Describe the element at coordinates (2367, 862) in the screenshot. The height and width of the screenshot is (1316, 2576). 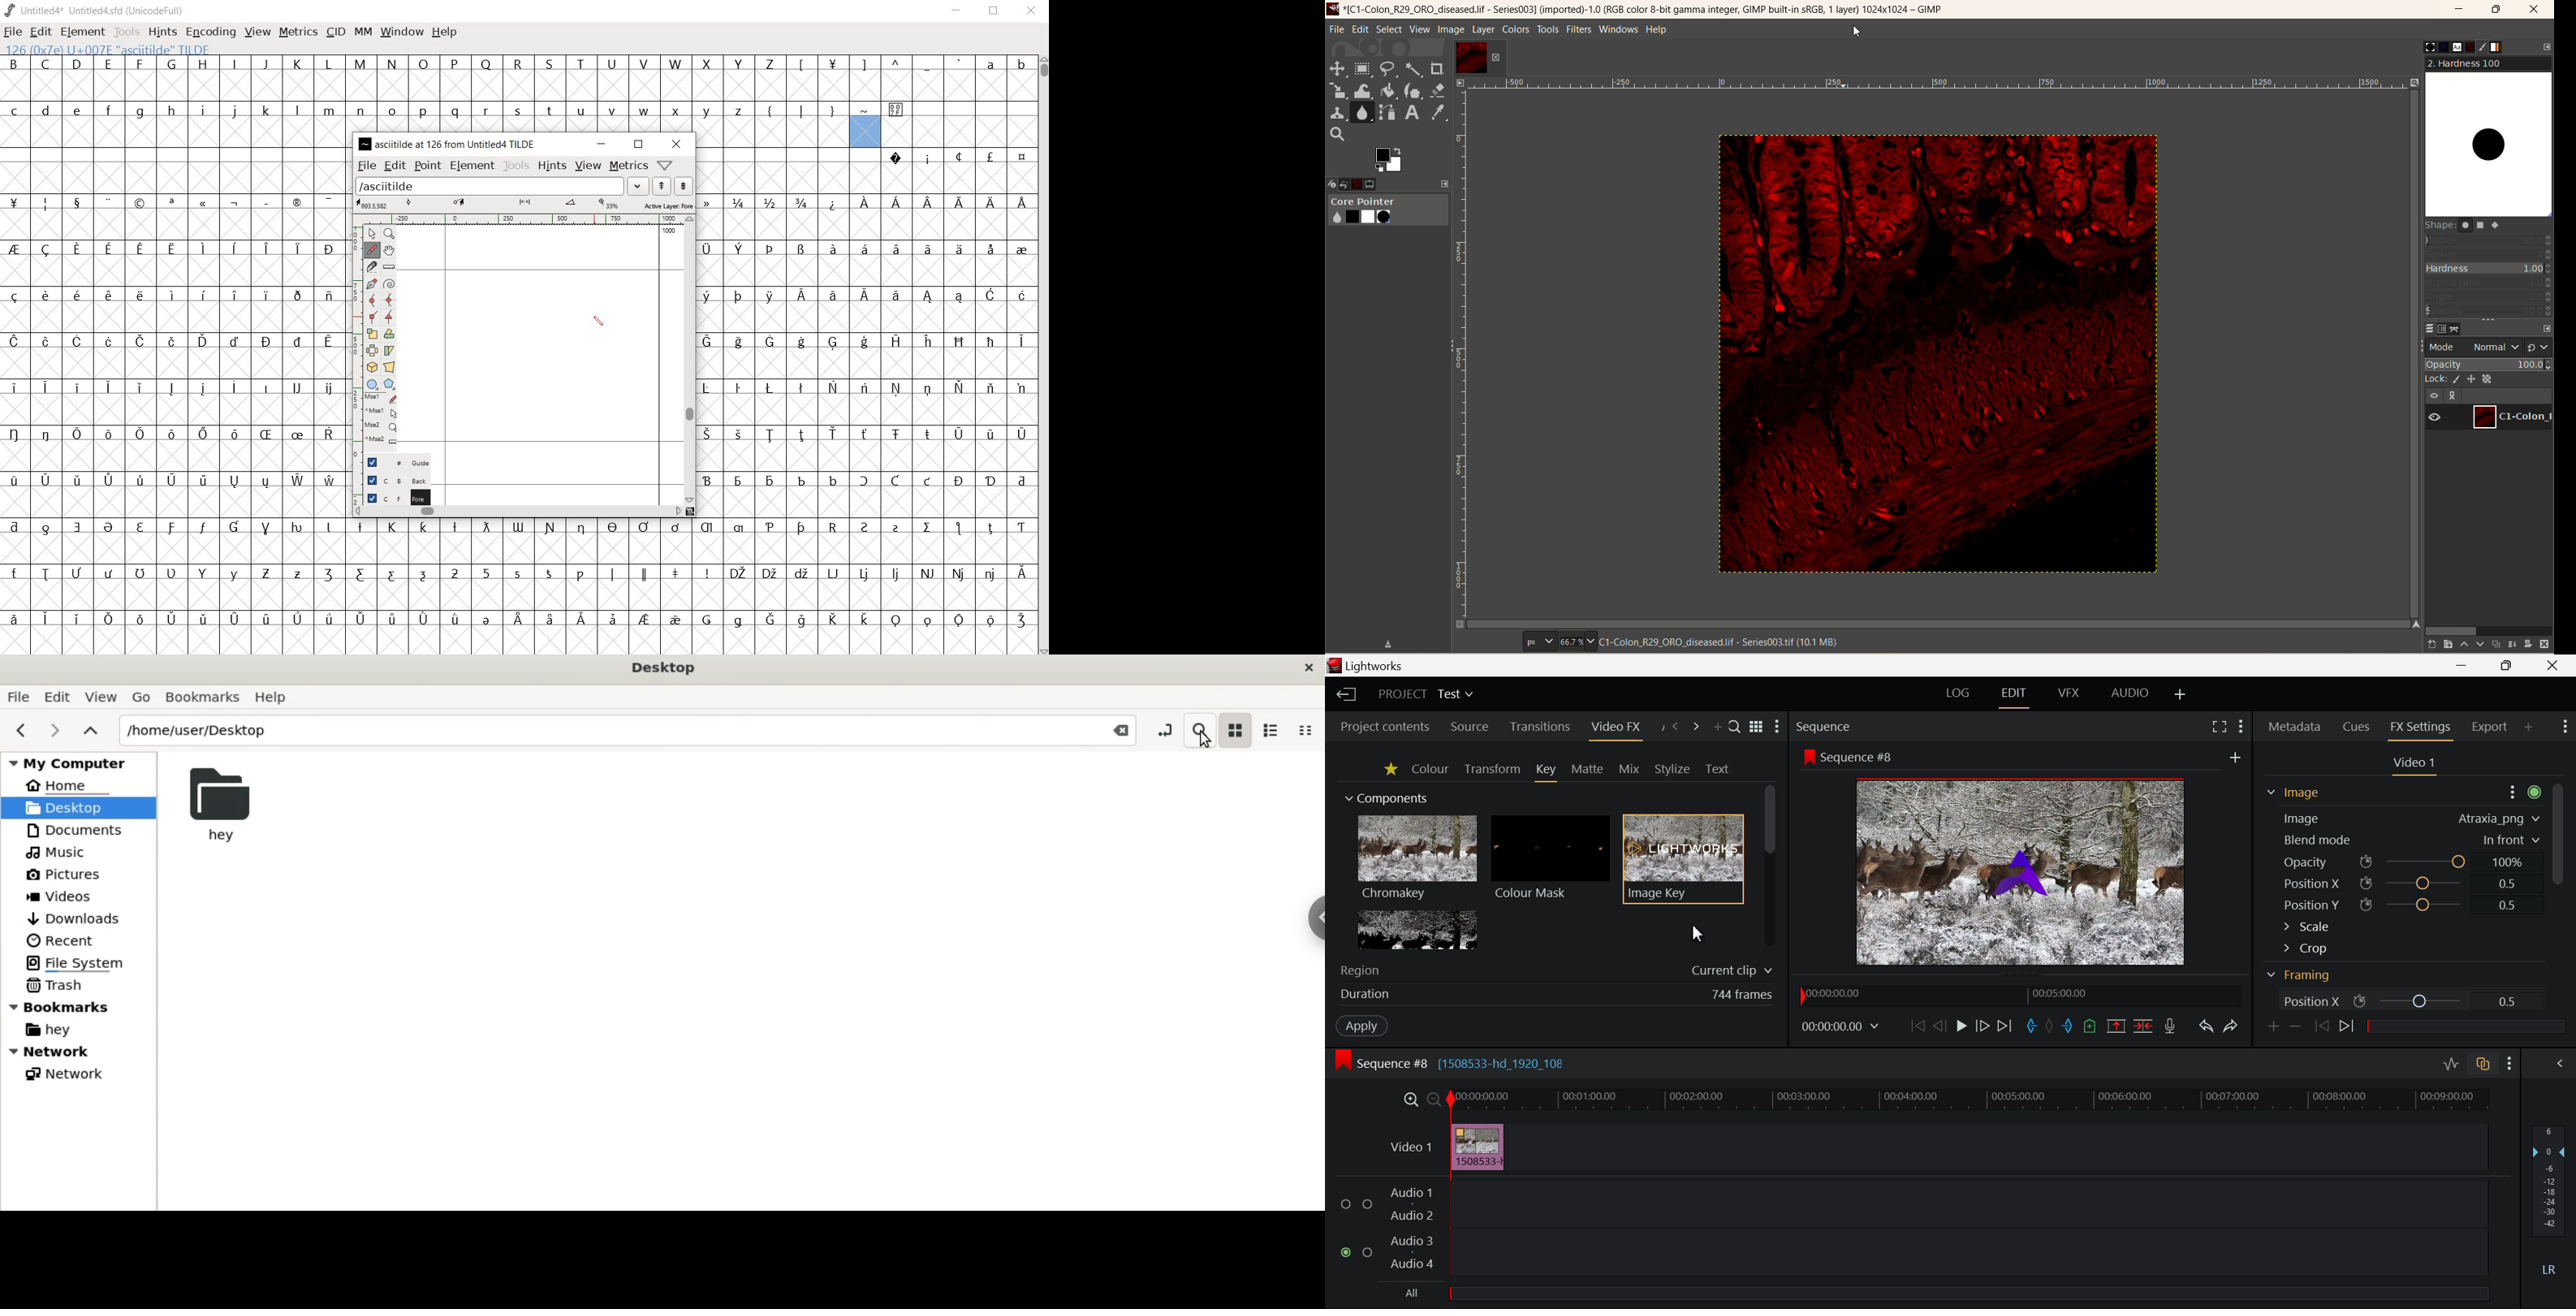
I see `icon` at that location.